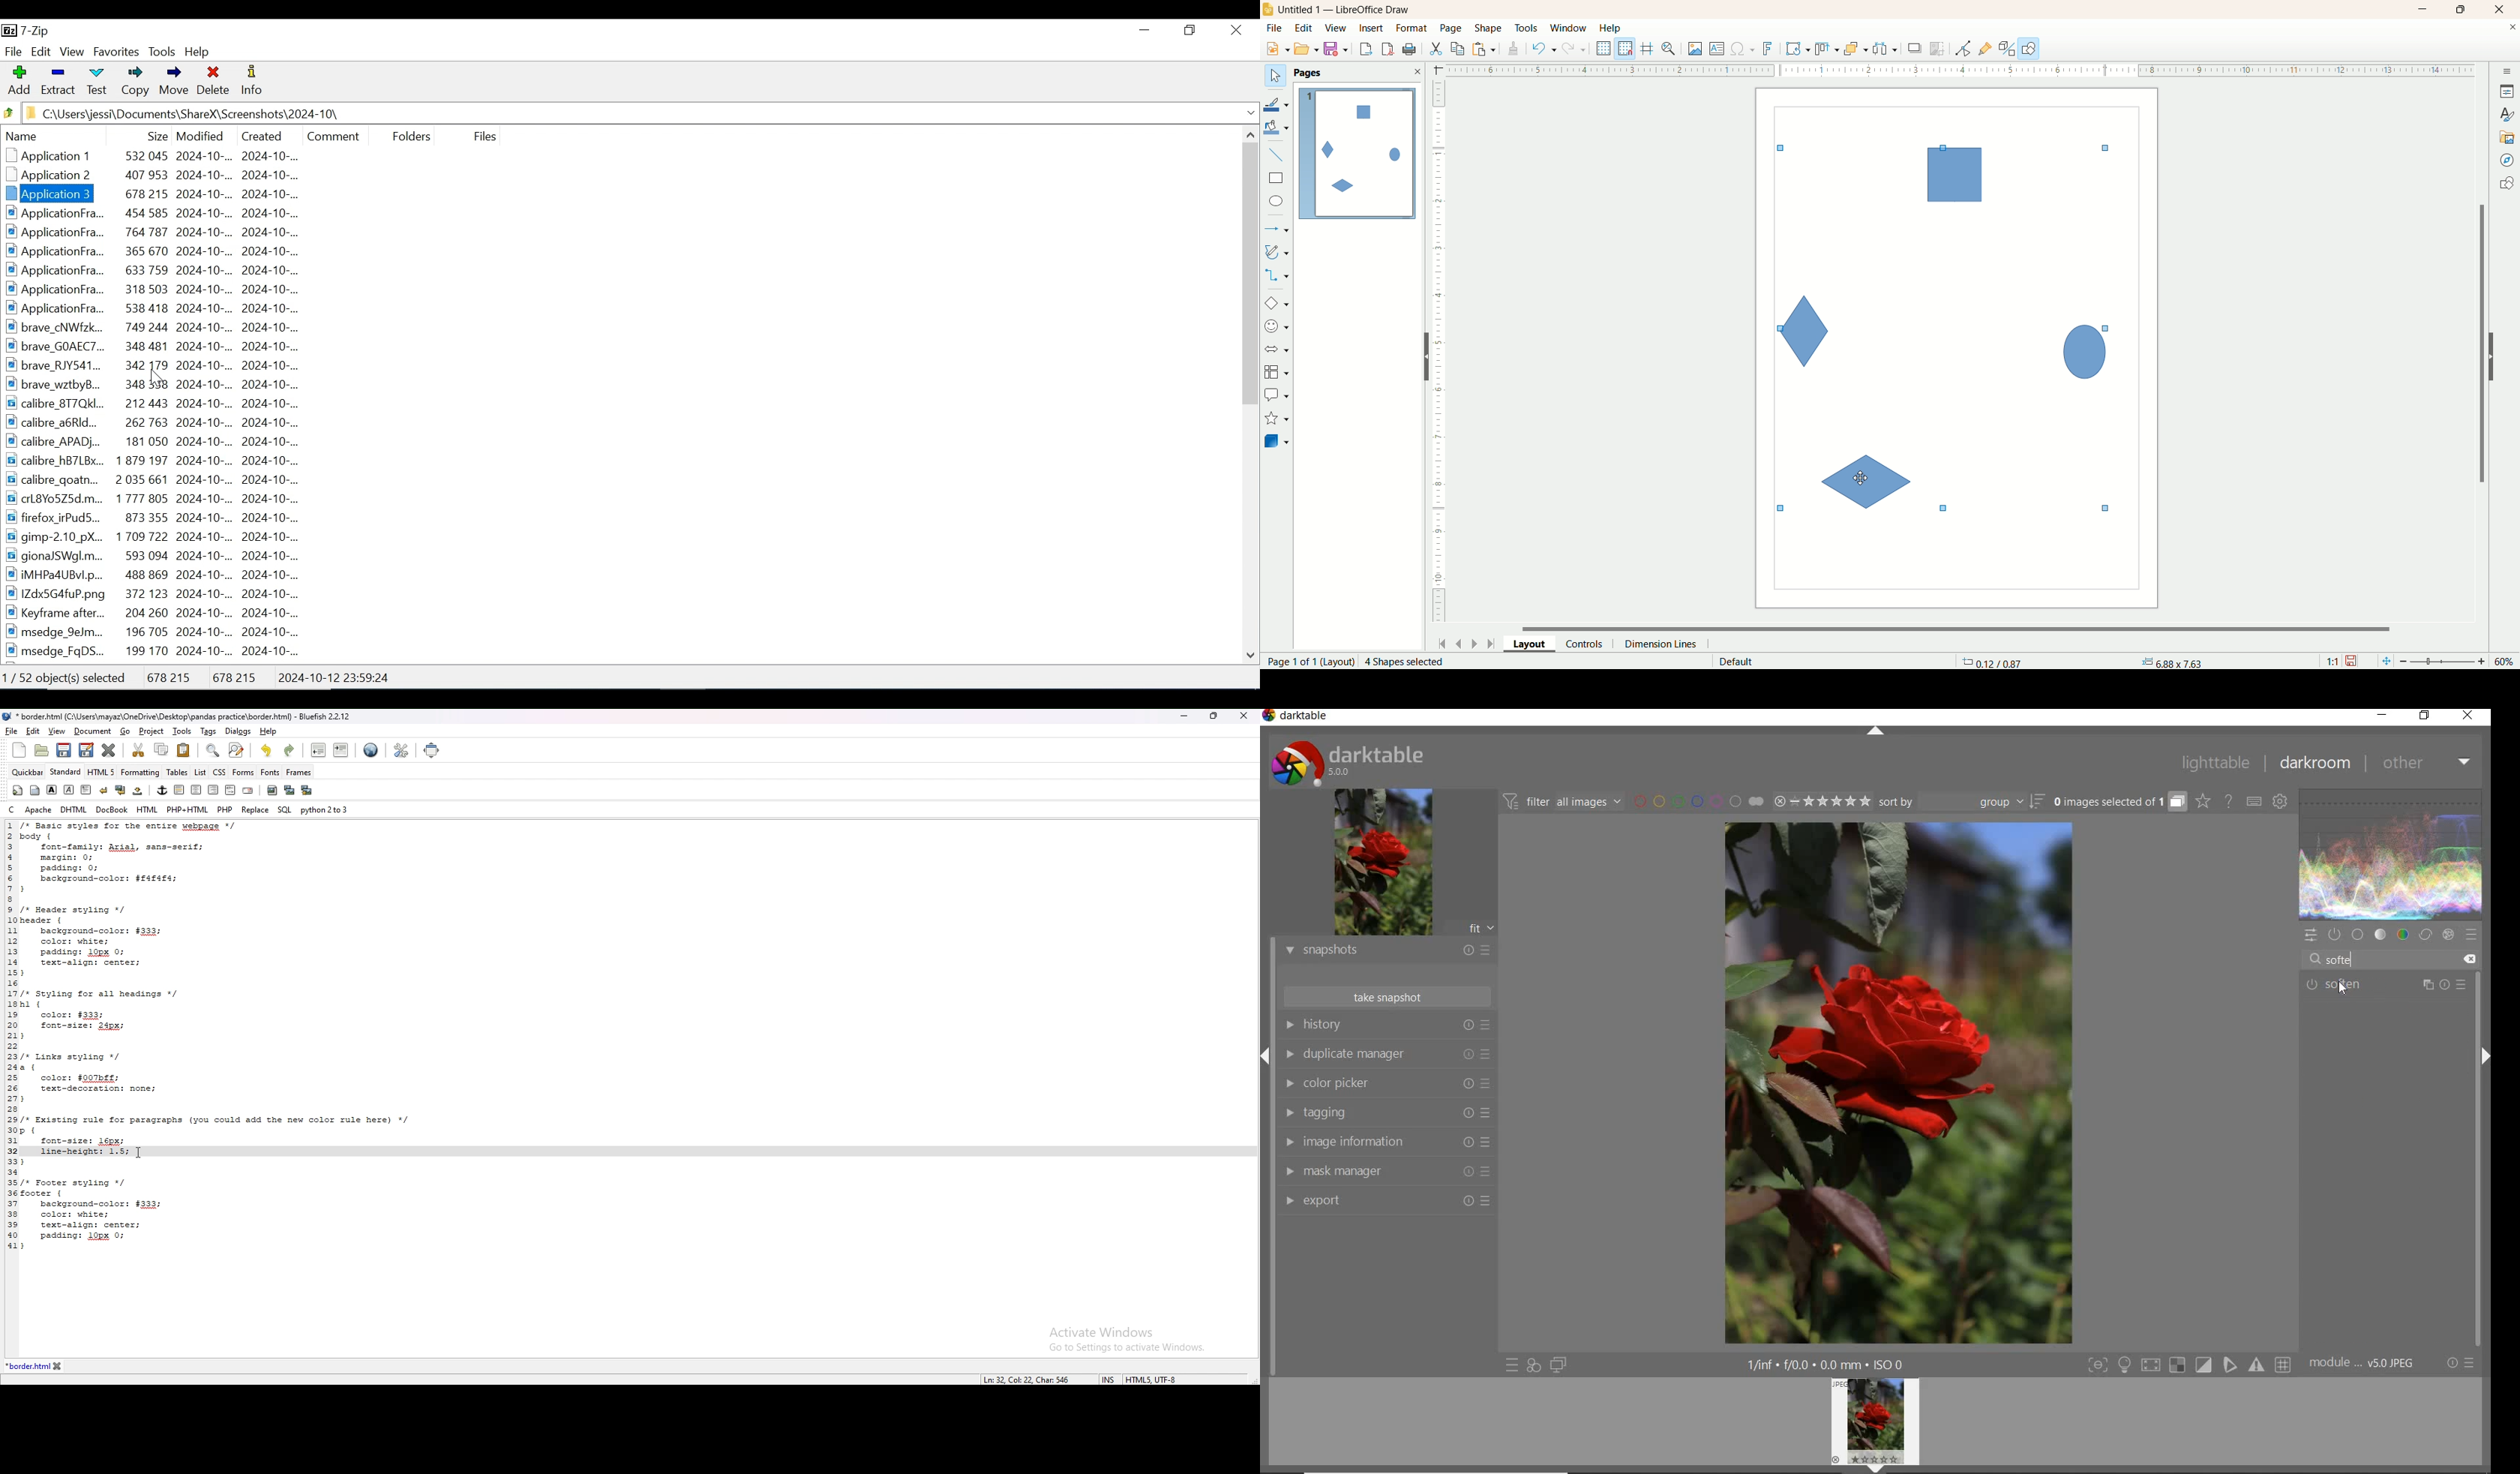  What do you see at coordinates (1382, 863) in the screenshot?
I see `image preview` at bounding box center [1382, 863].